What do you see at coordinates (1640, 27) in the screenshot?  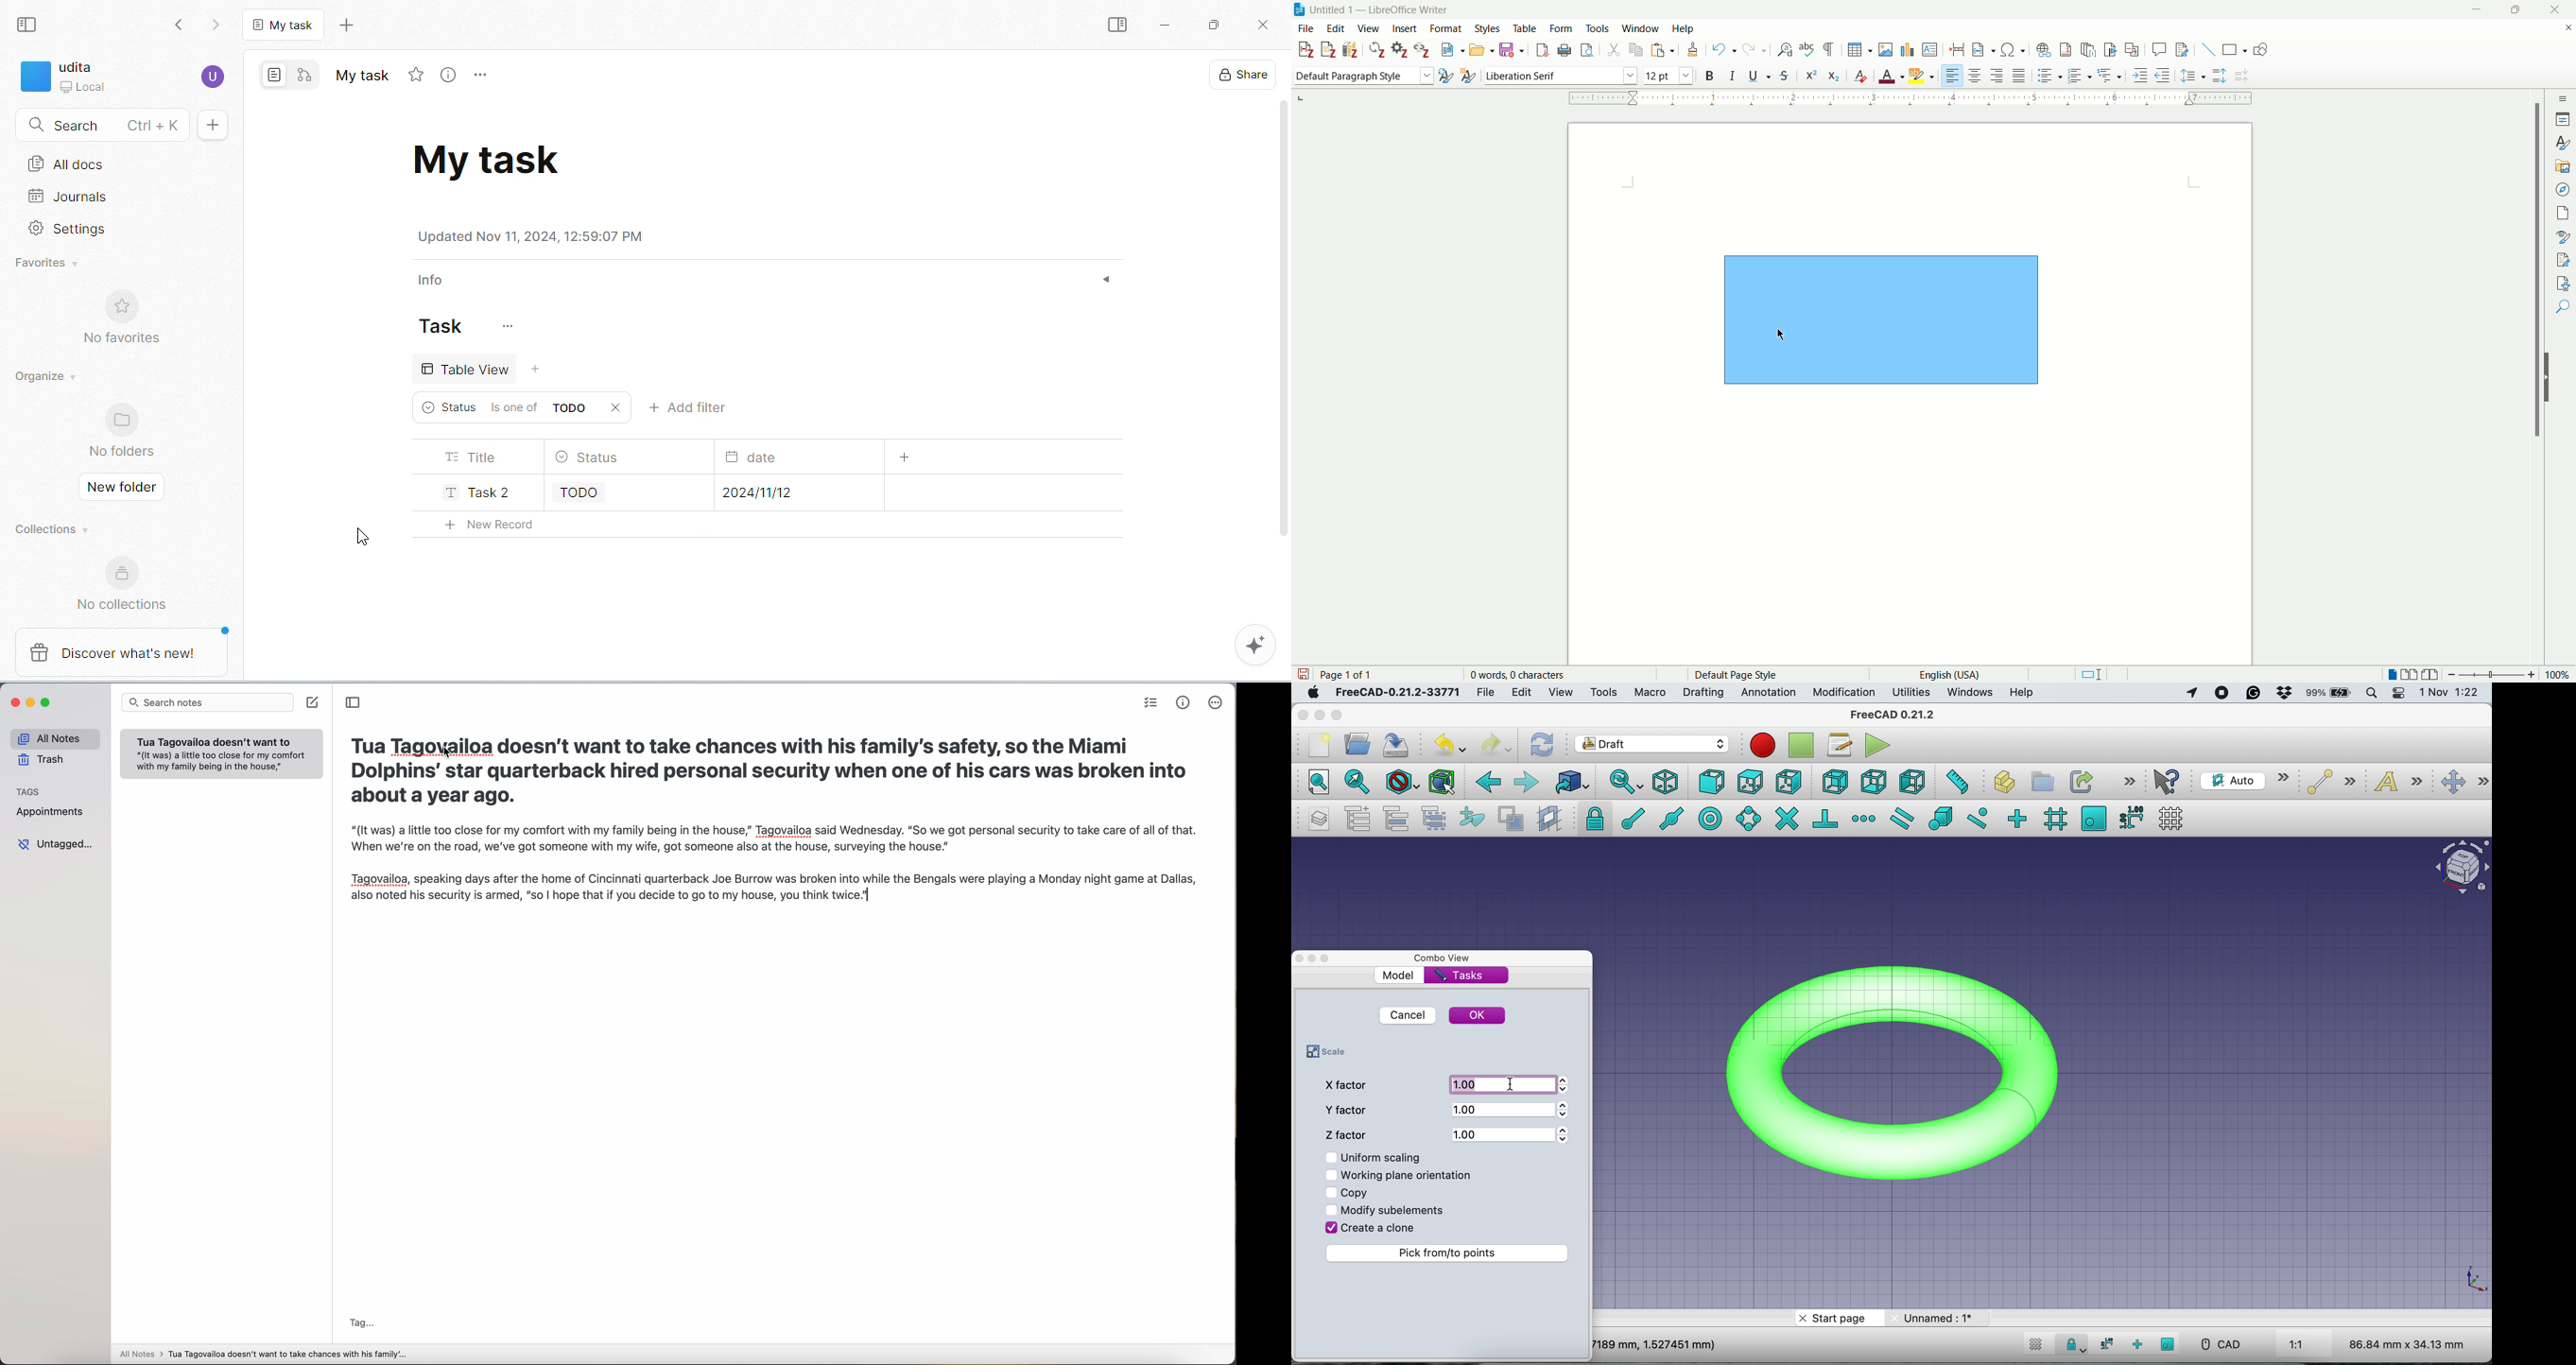 I see `window` at bounding box center [1640, 27].